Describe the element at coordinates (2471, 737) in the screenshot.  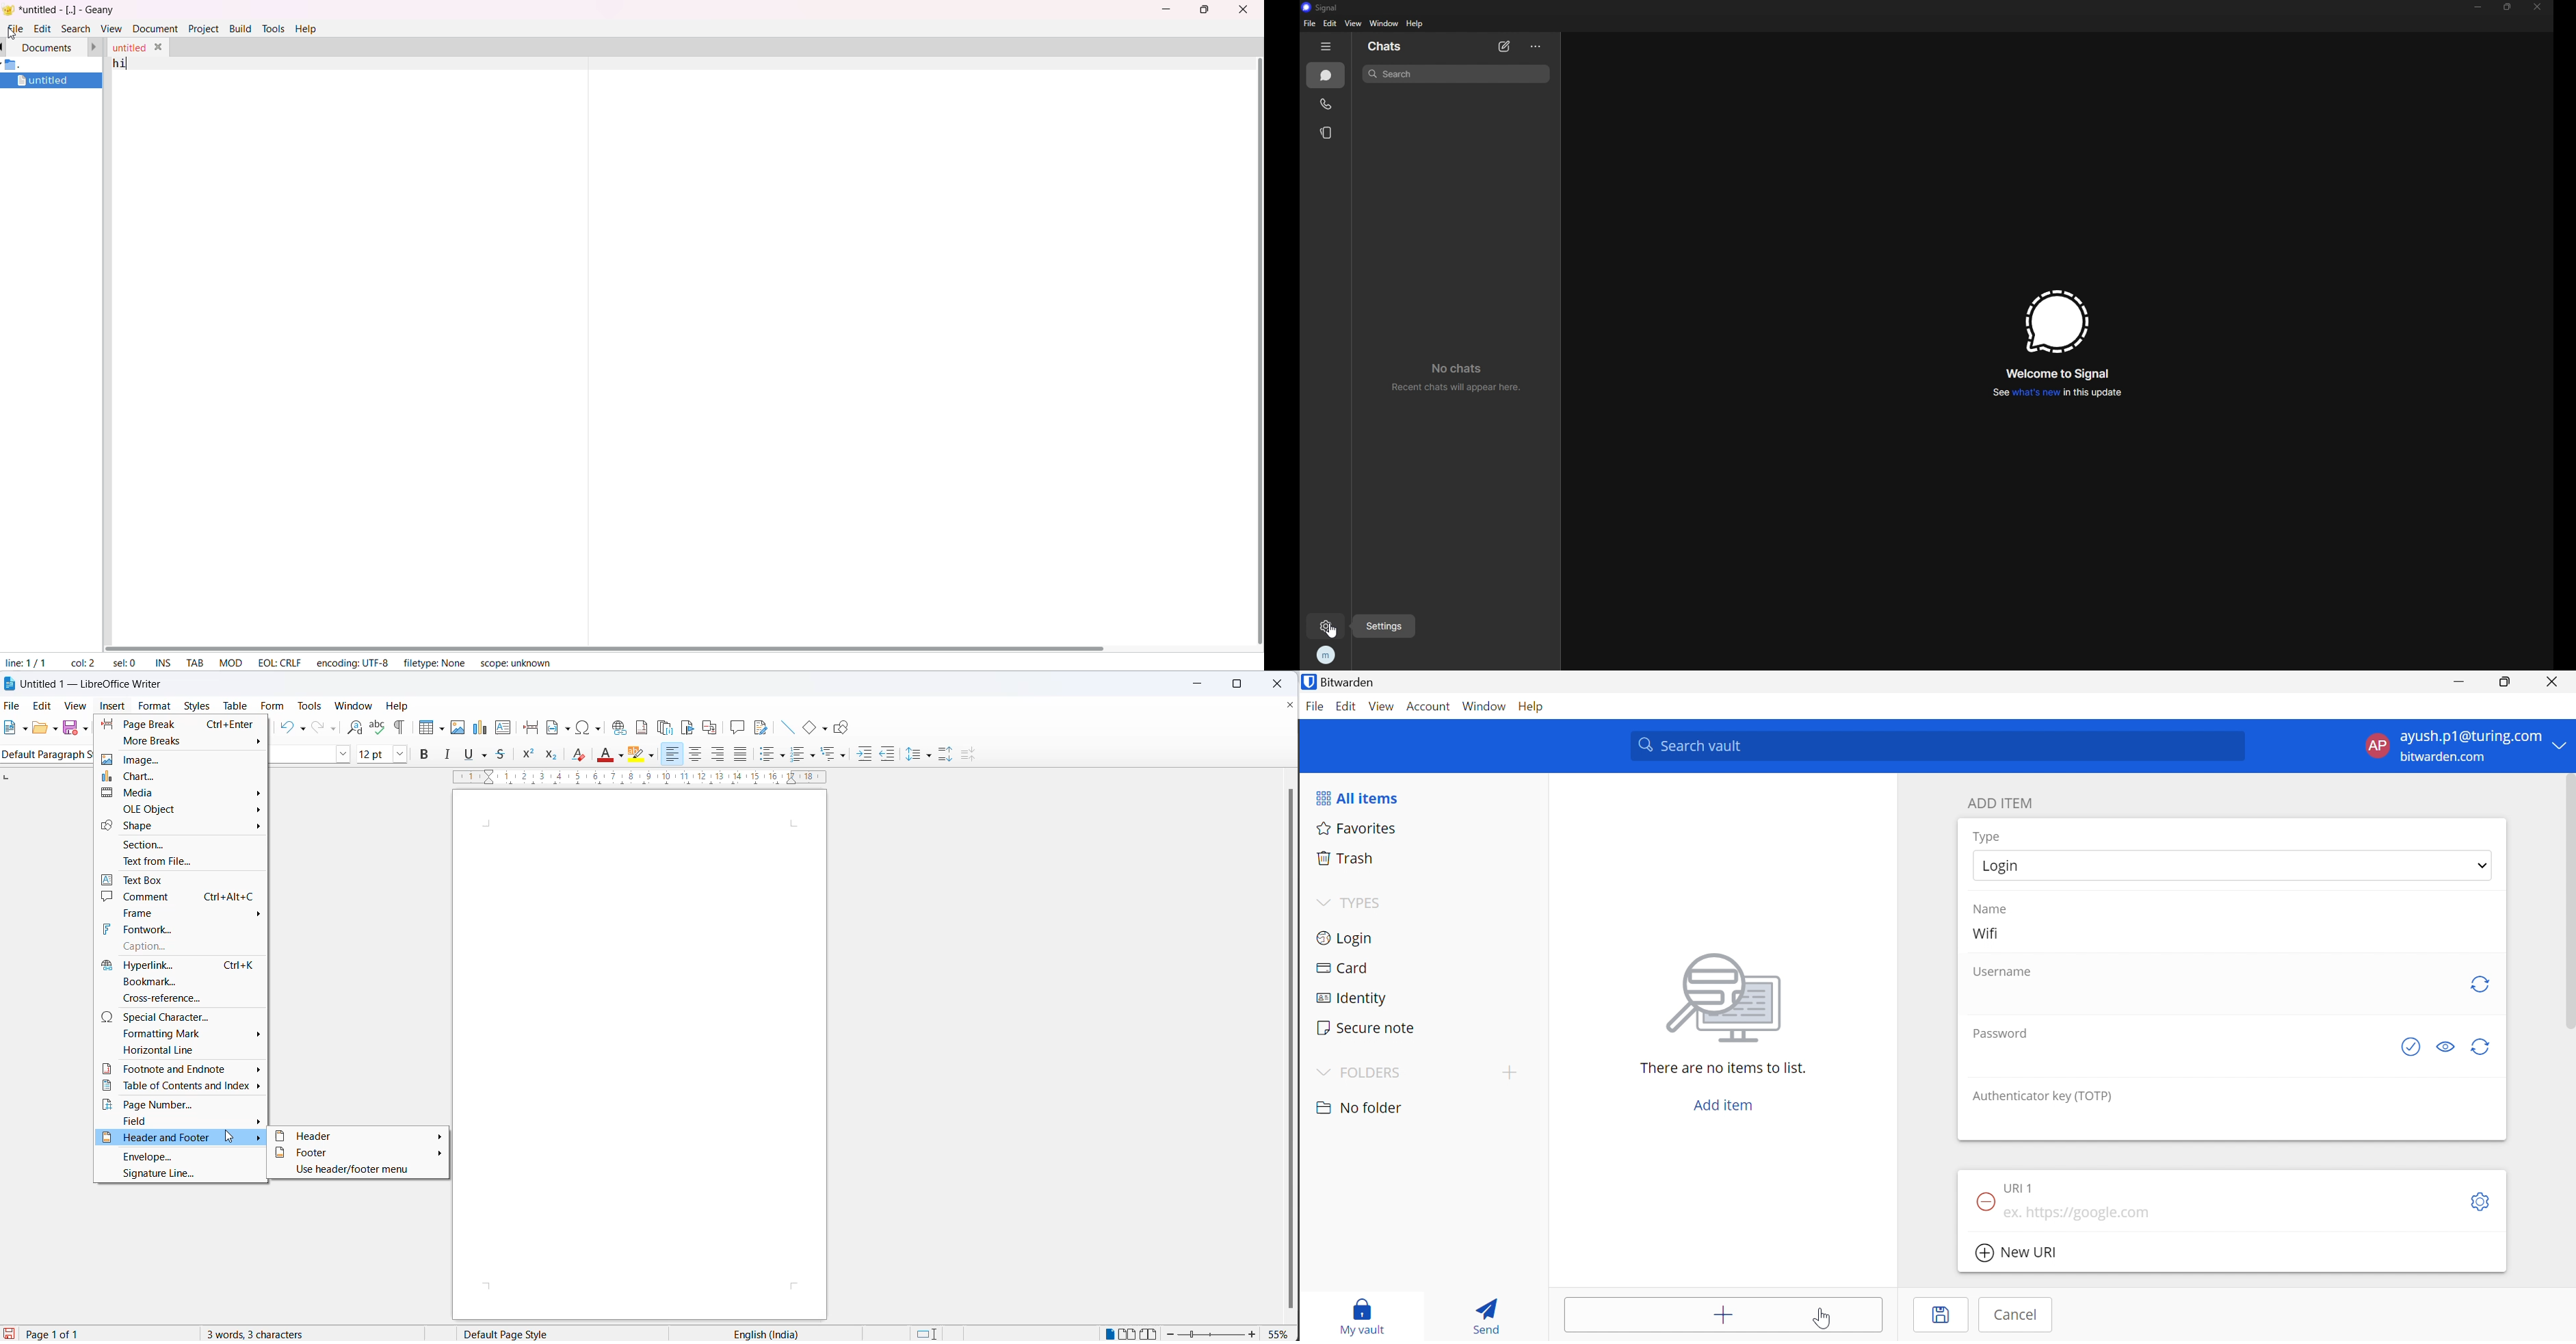
I see `ayush.p1@turing.com` at that location.